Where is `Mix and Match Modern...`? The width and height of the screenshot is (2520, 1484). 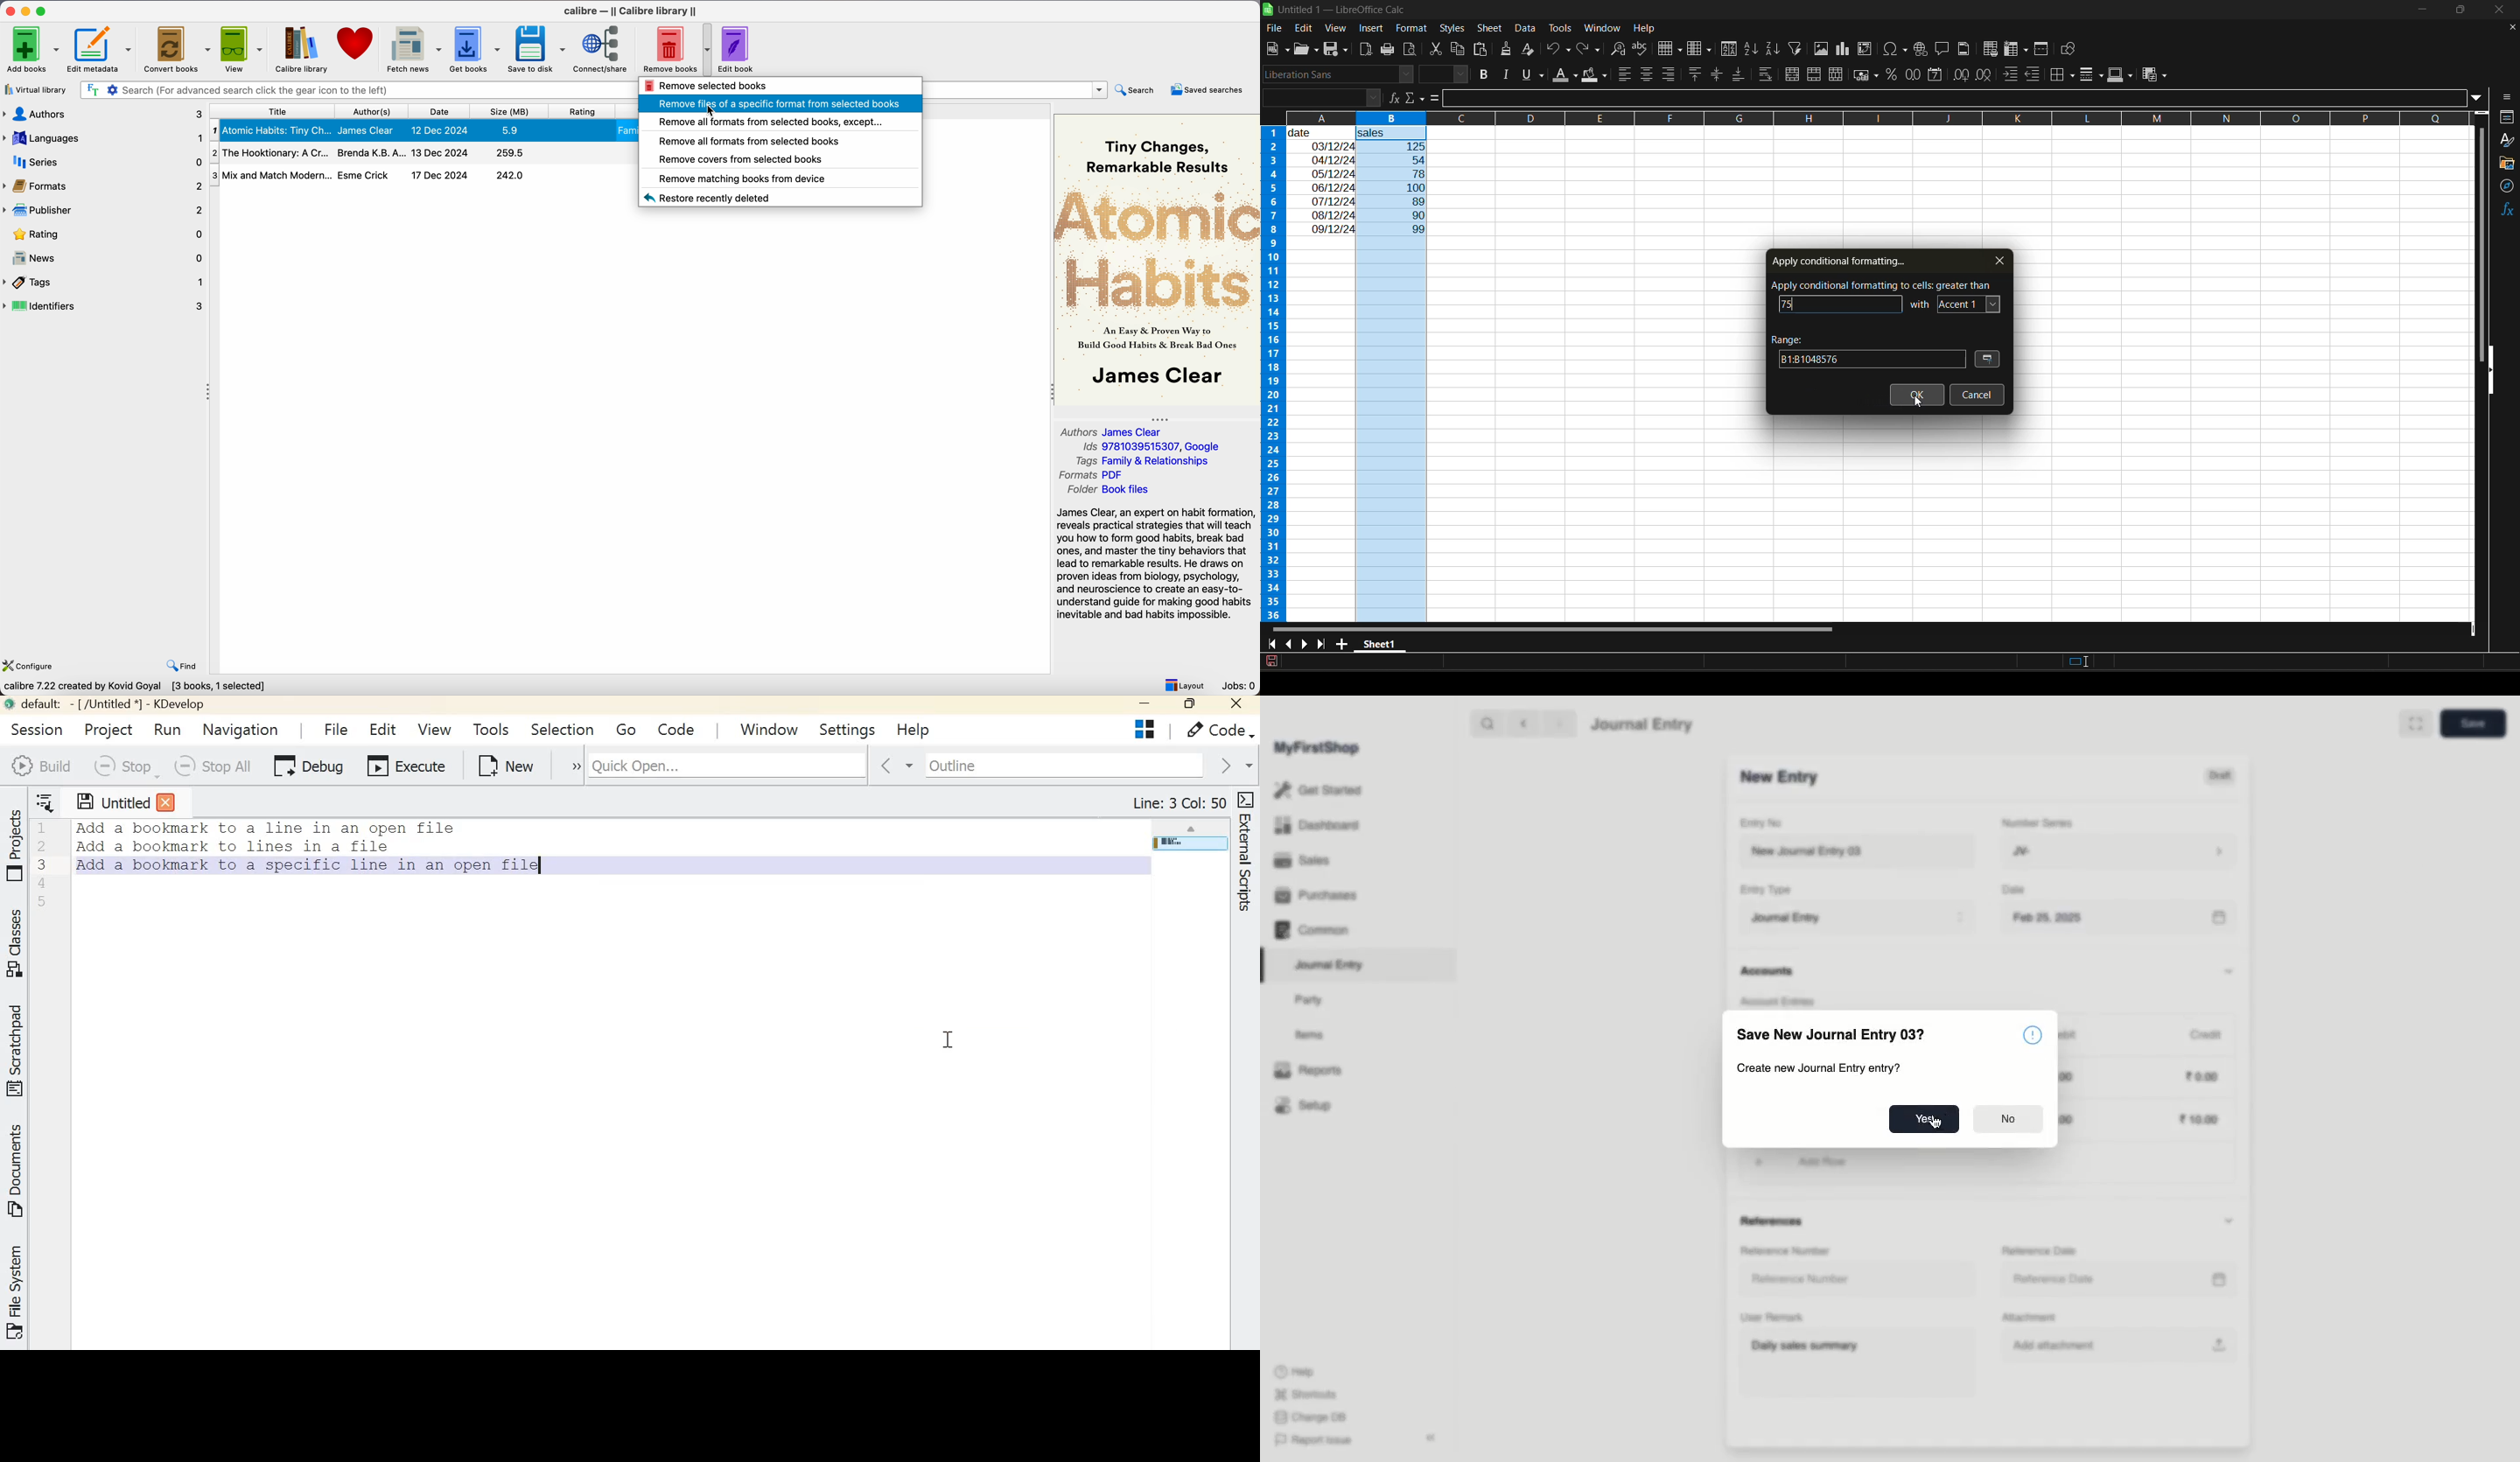
Mix and Match Modern... is located at coordinates (271, 172).